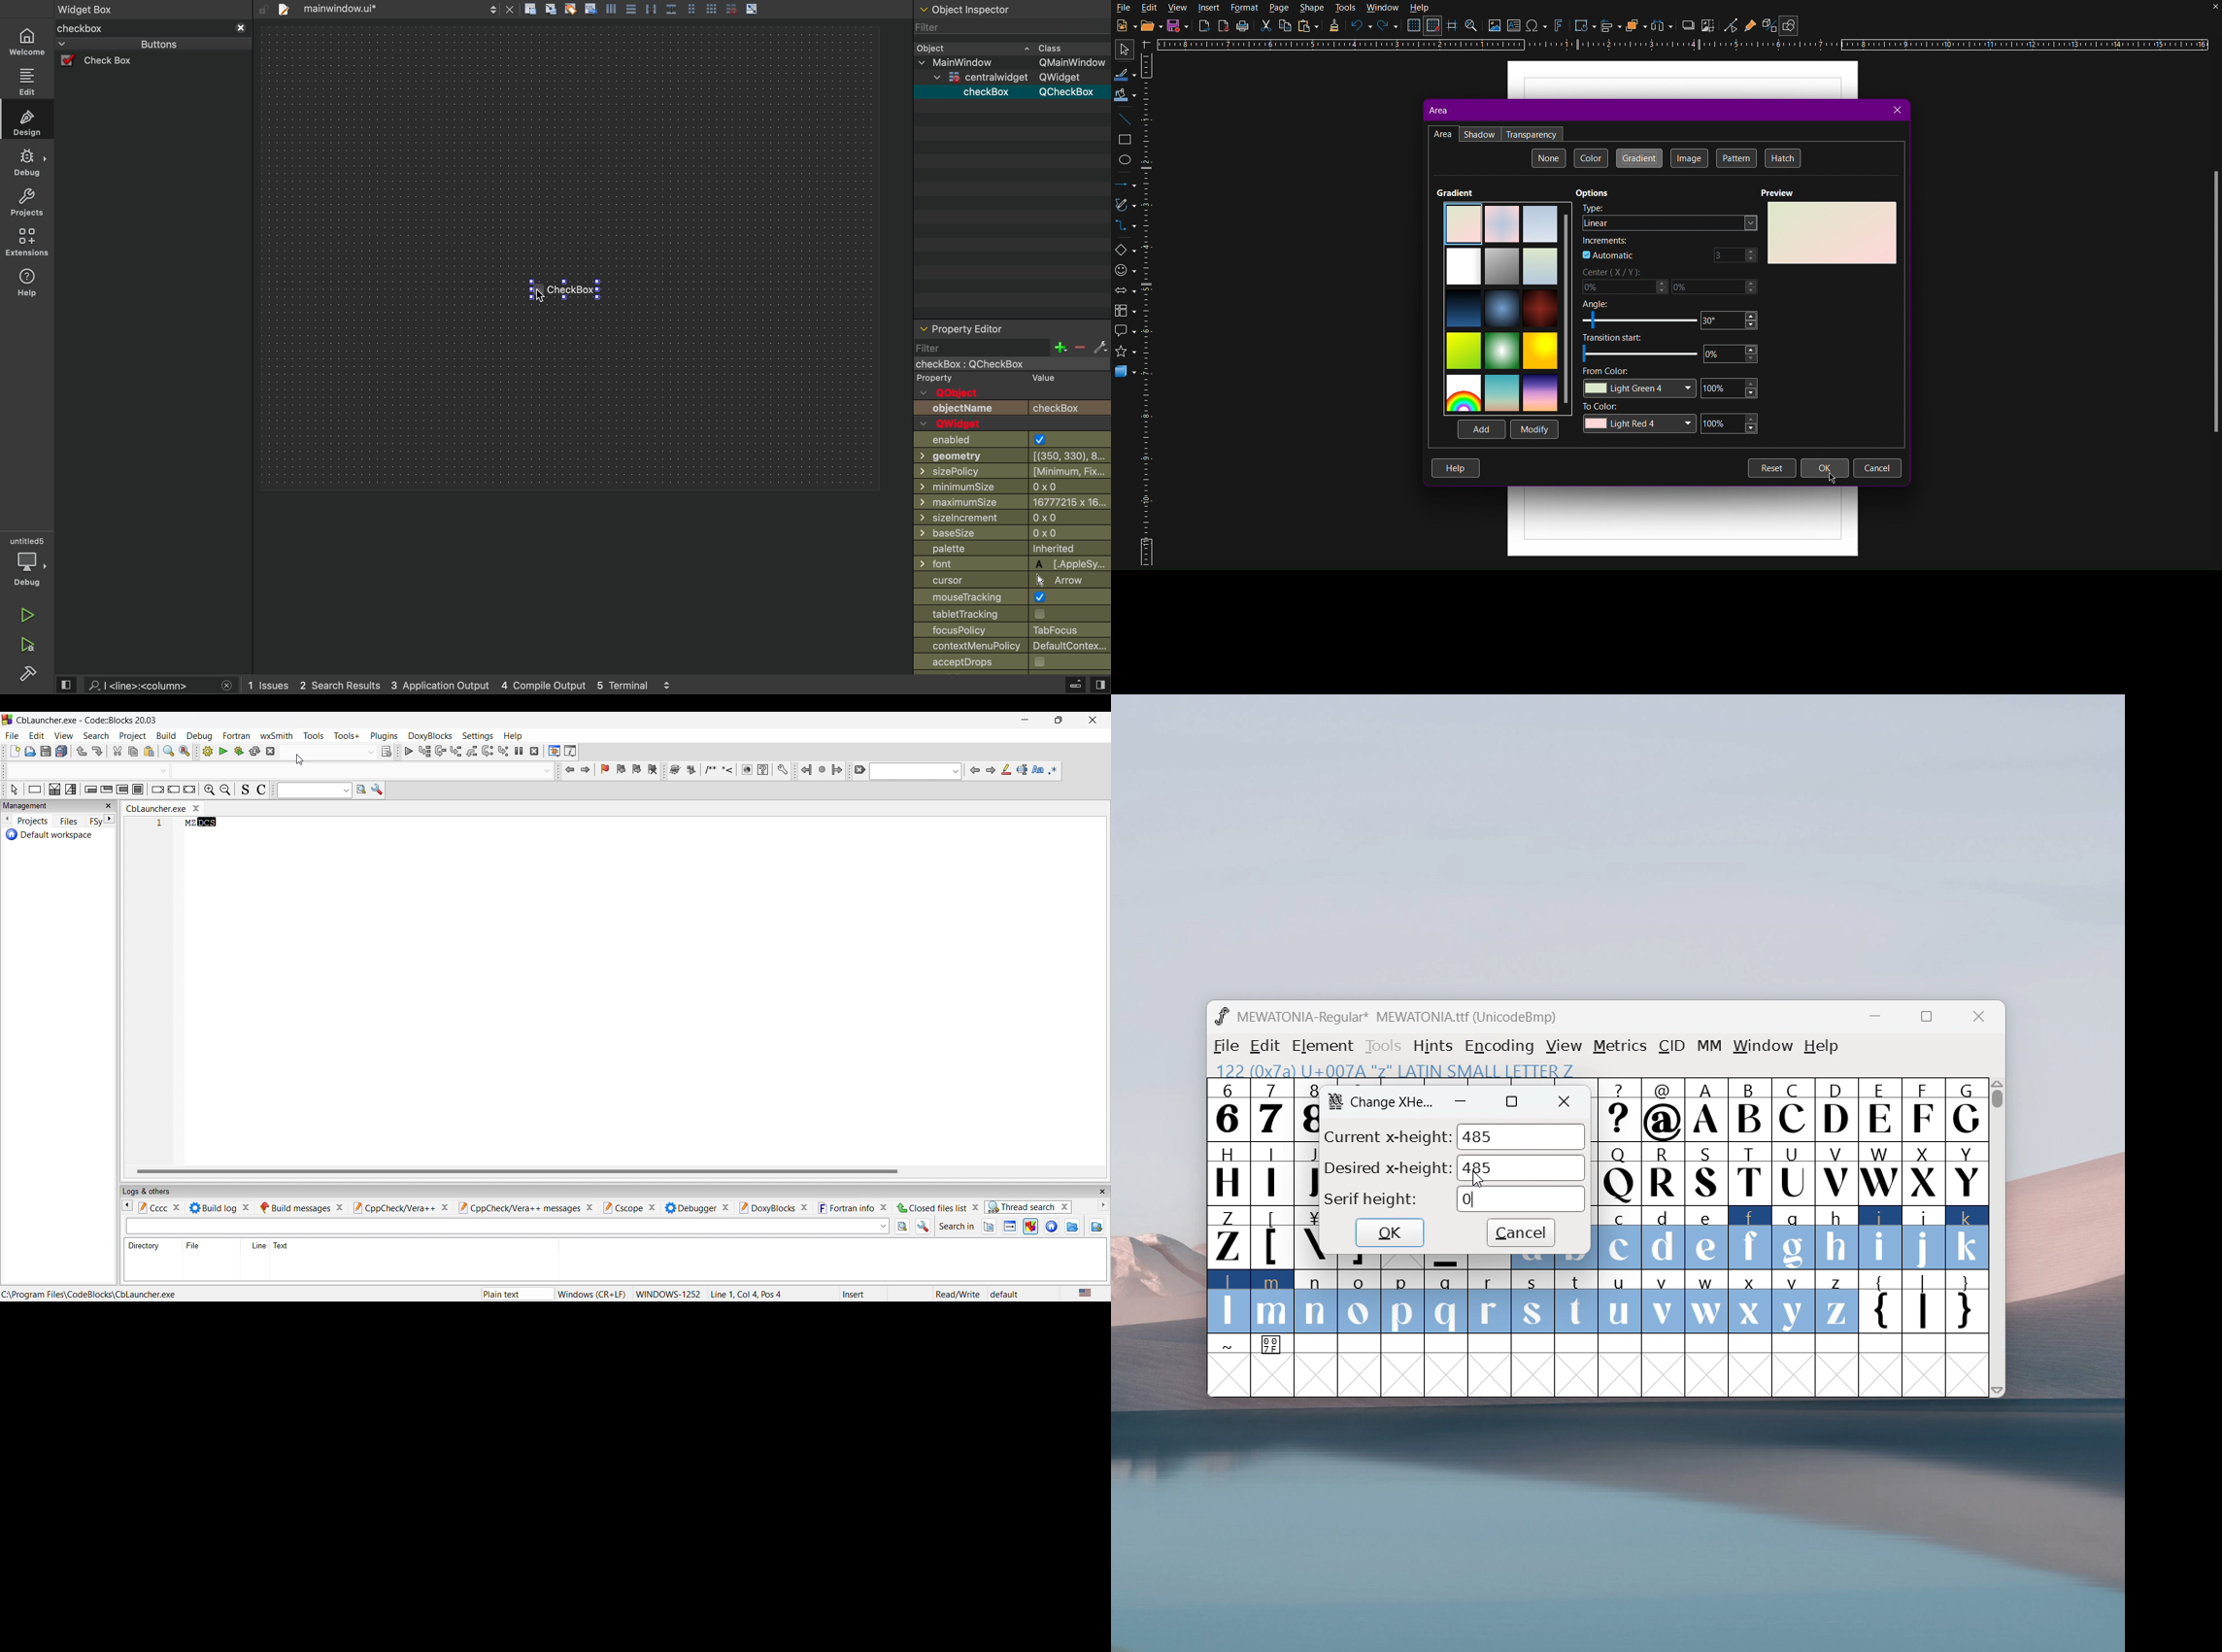 This screenshot has width=2240, height=1652. I want to click on Edit menu, so click(36, 735).